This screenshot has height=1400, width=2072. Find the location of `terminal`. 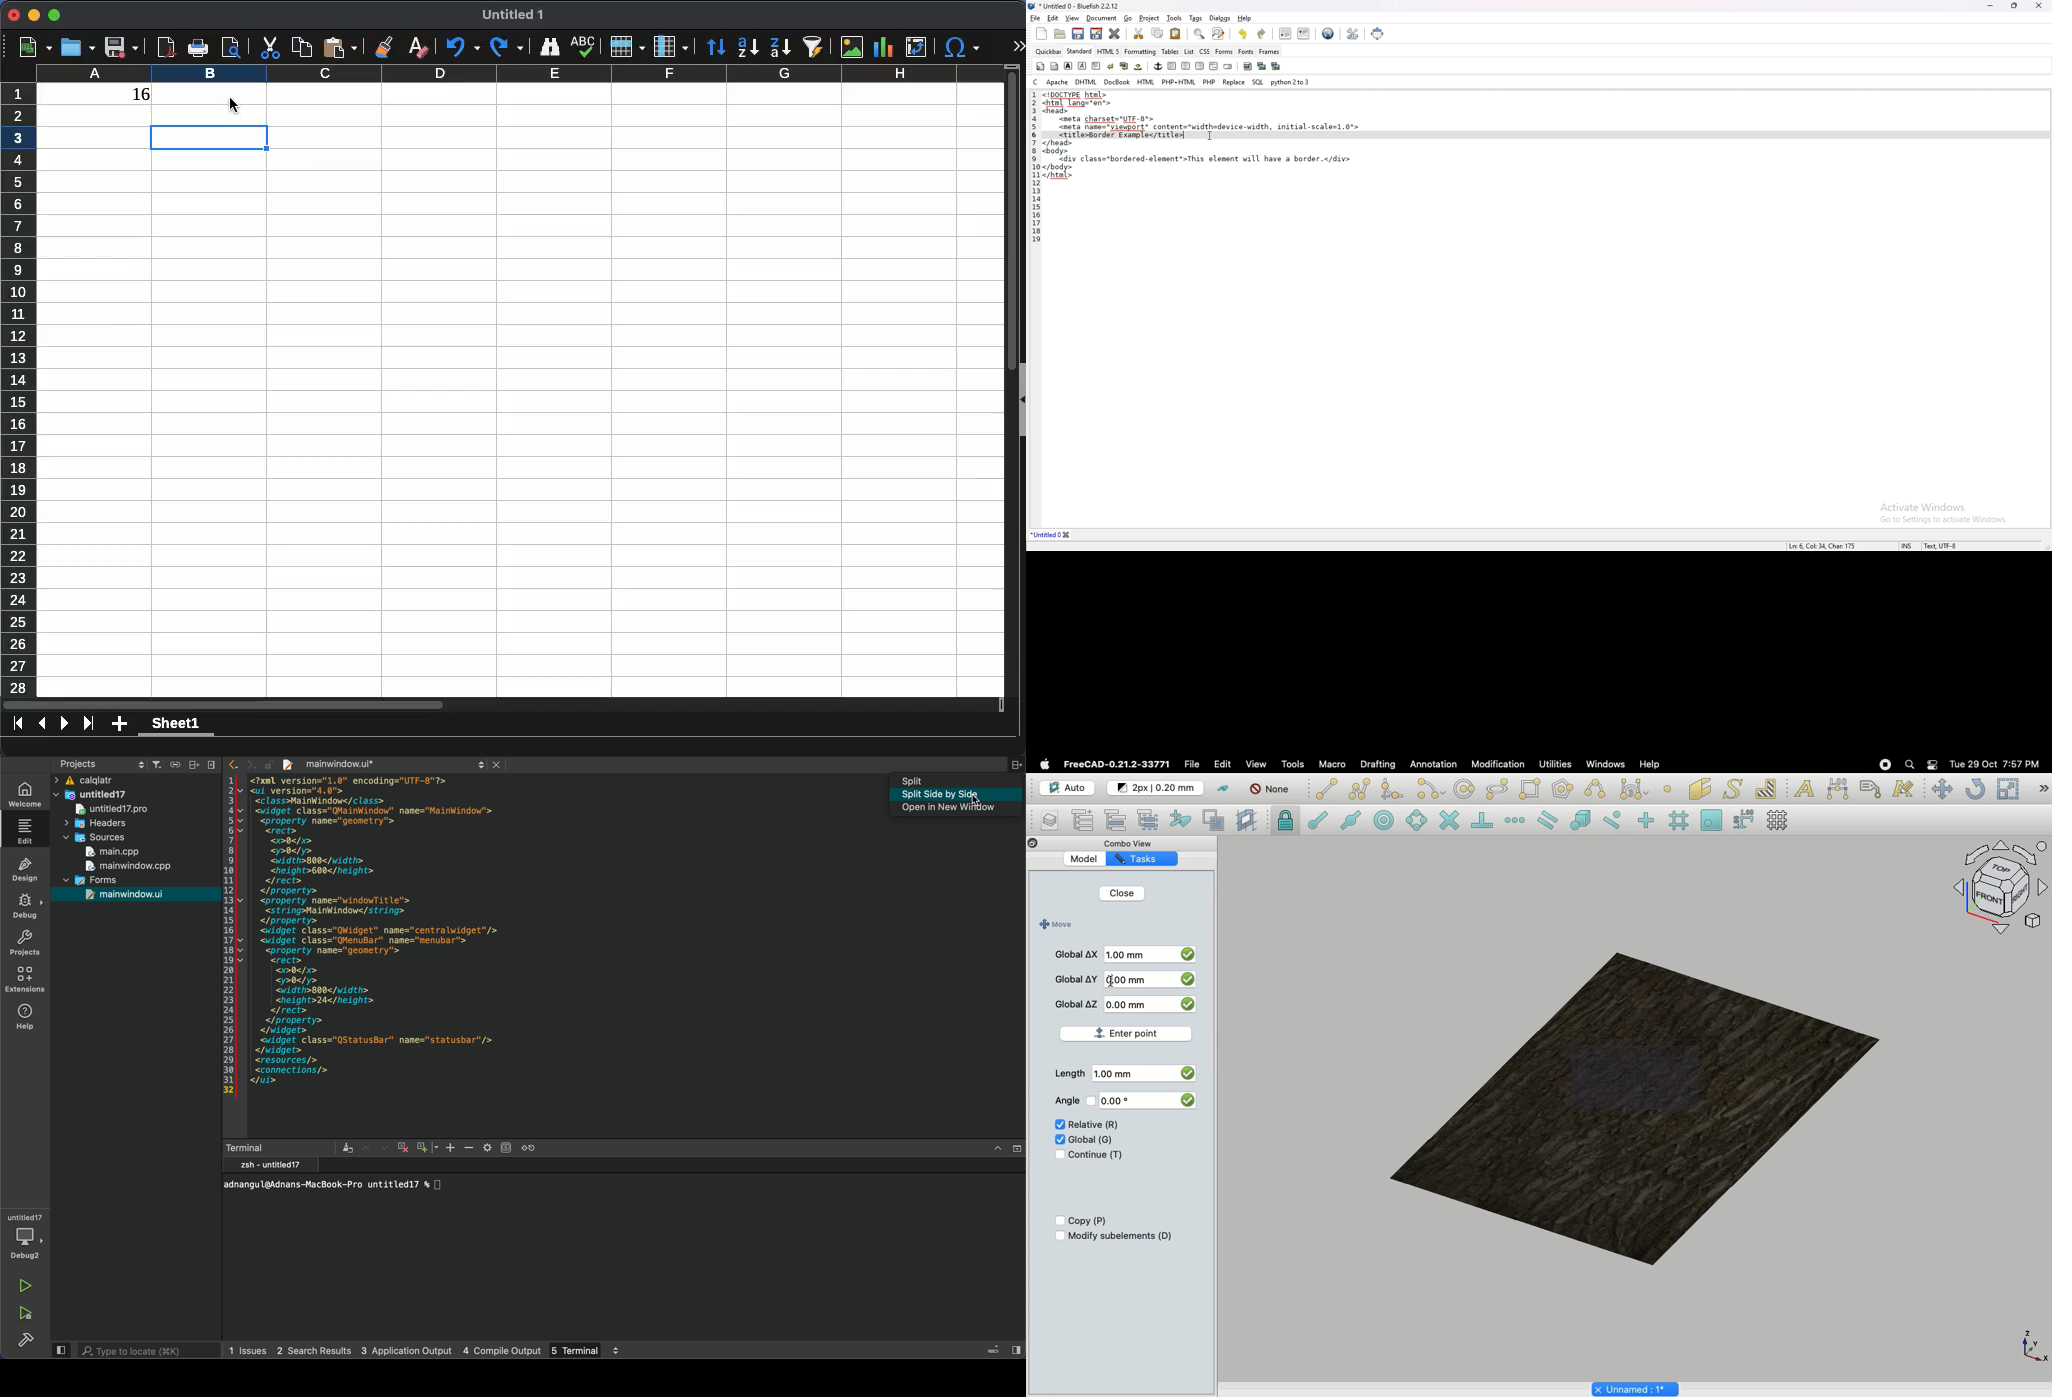

terminal is located at coordinates (584, 1350).